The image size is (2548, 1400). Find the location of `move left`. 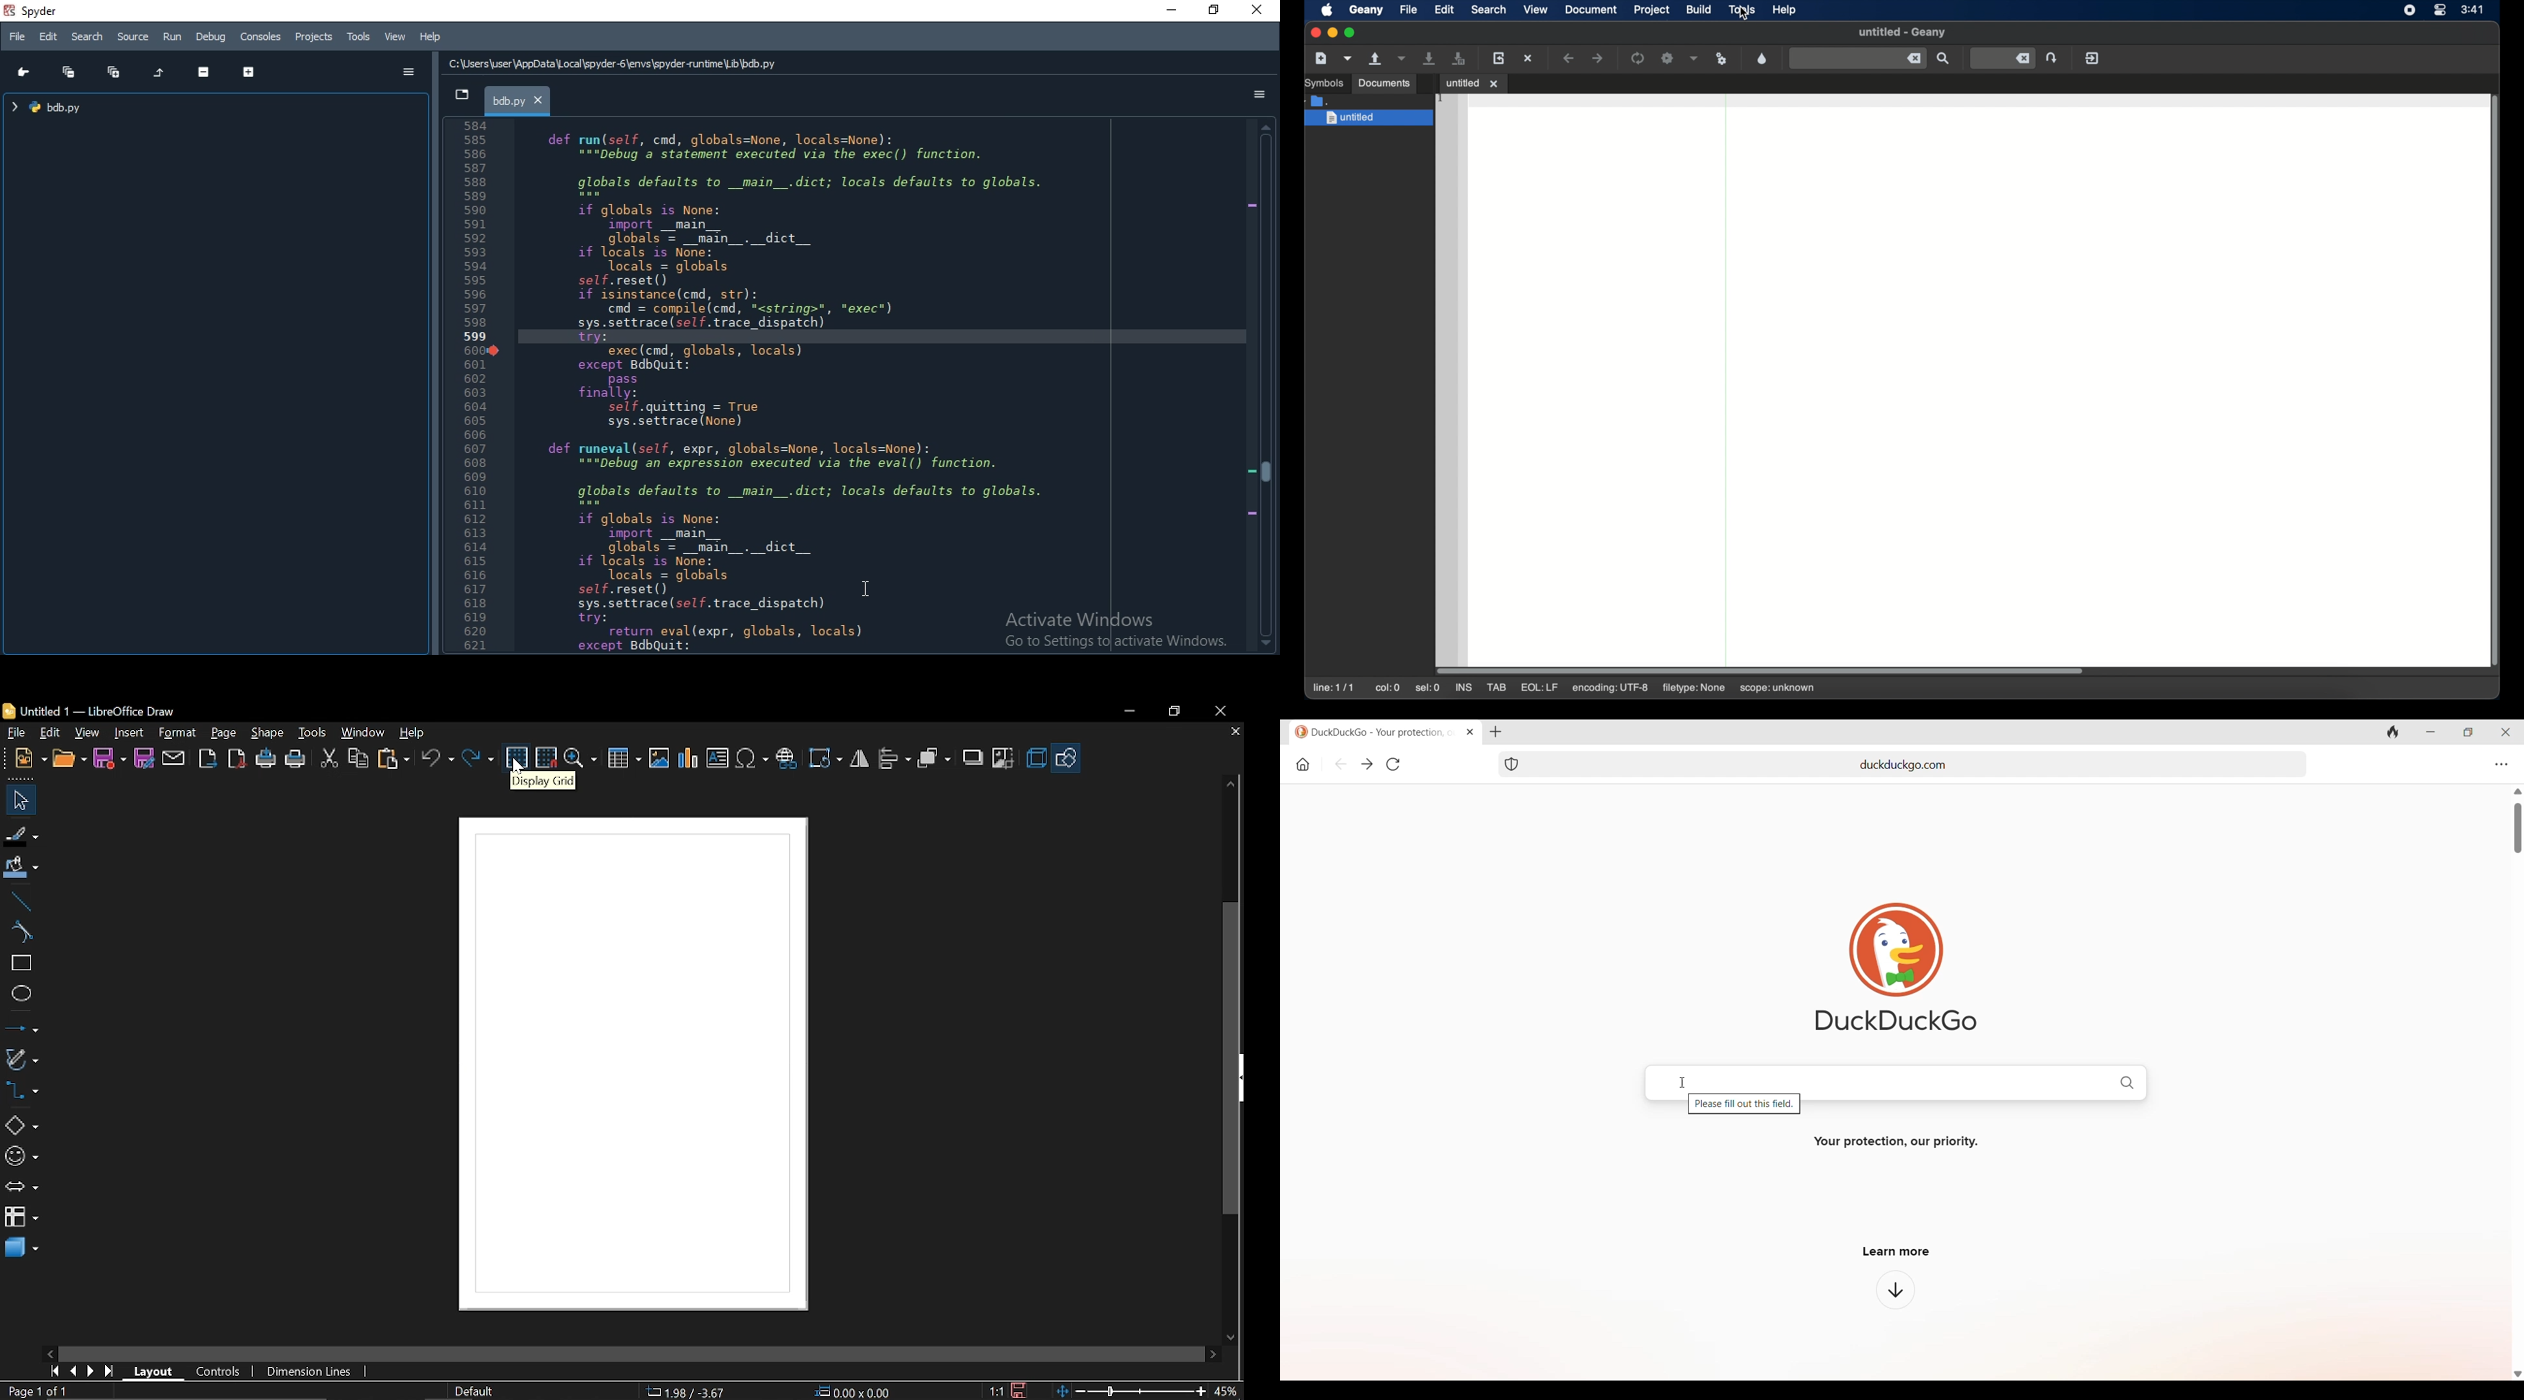

move left is located at coordinates (50, 1353).